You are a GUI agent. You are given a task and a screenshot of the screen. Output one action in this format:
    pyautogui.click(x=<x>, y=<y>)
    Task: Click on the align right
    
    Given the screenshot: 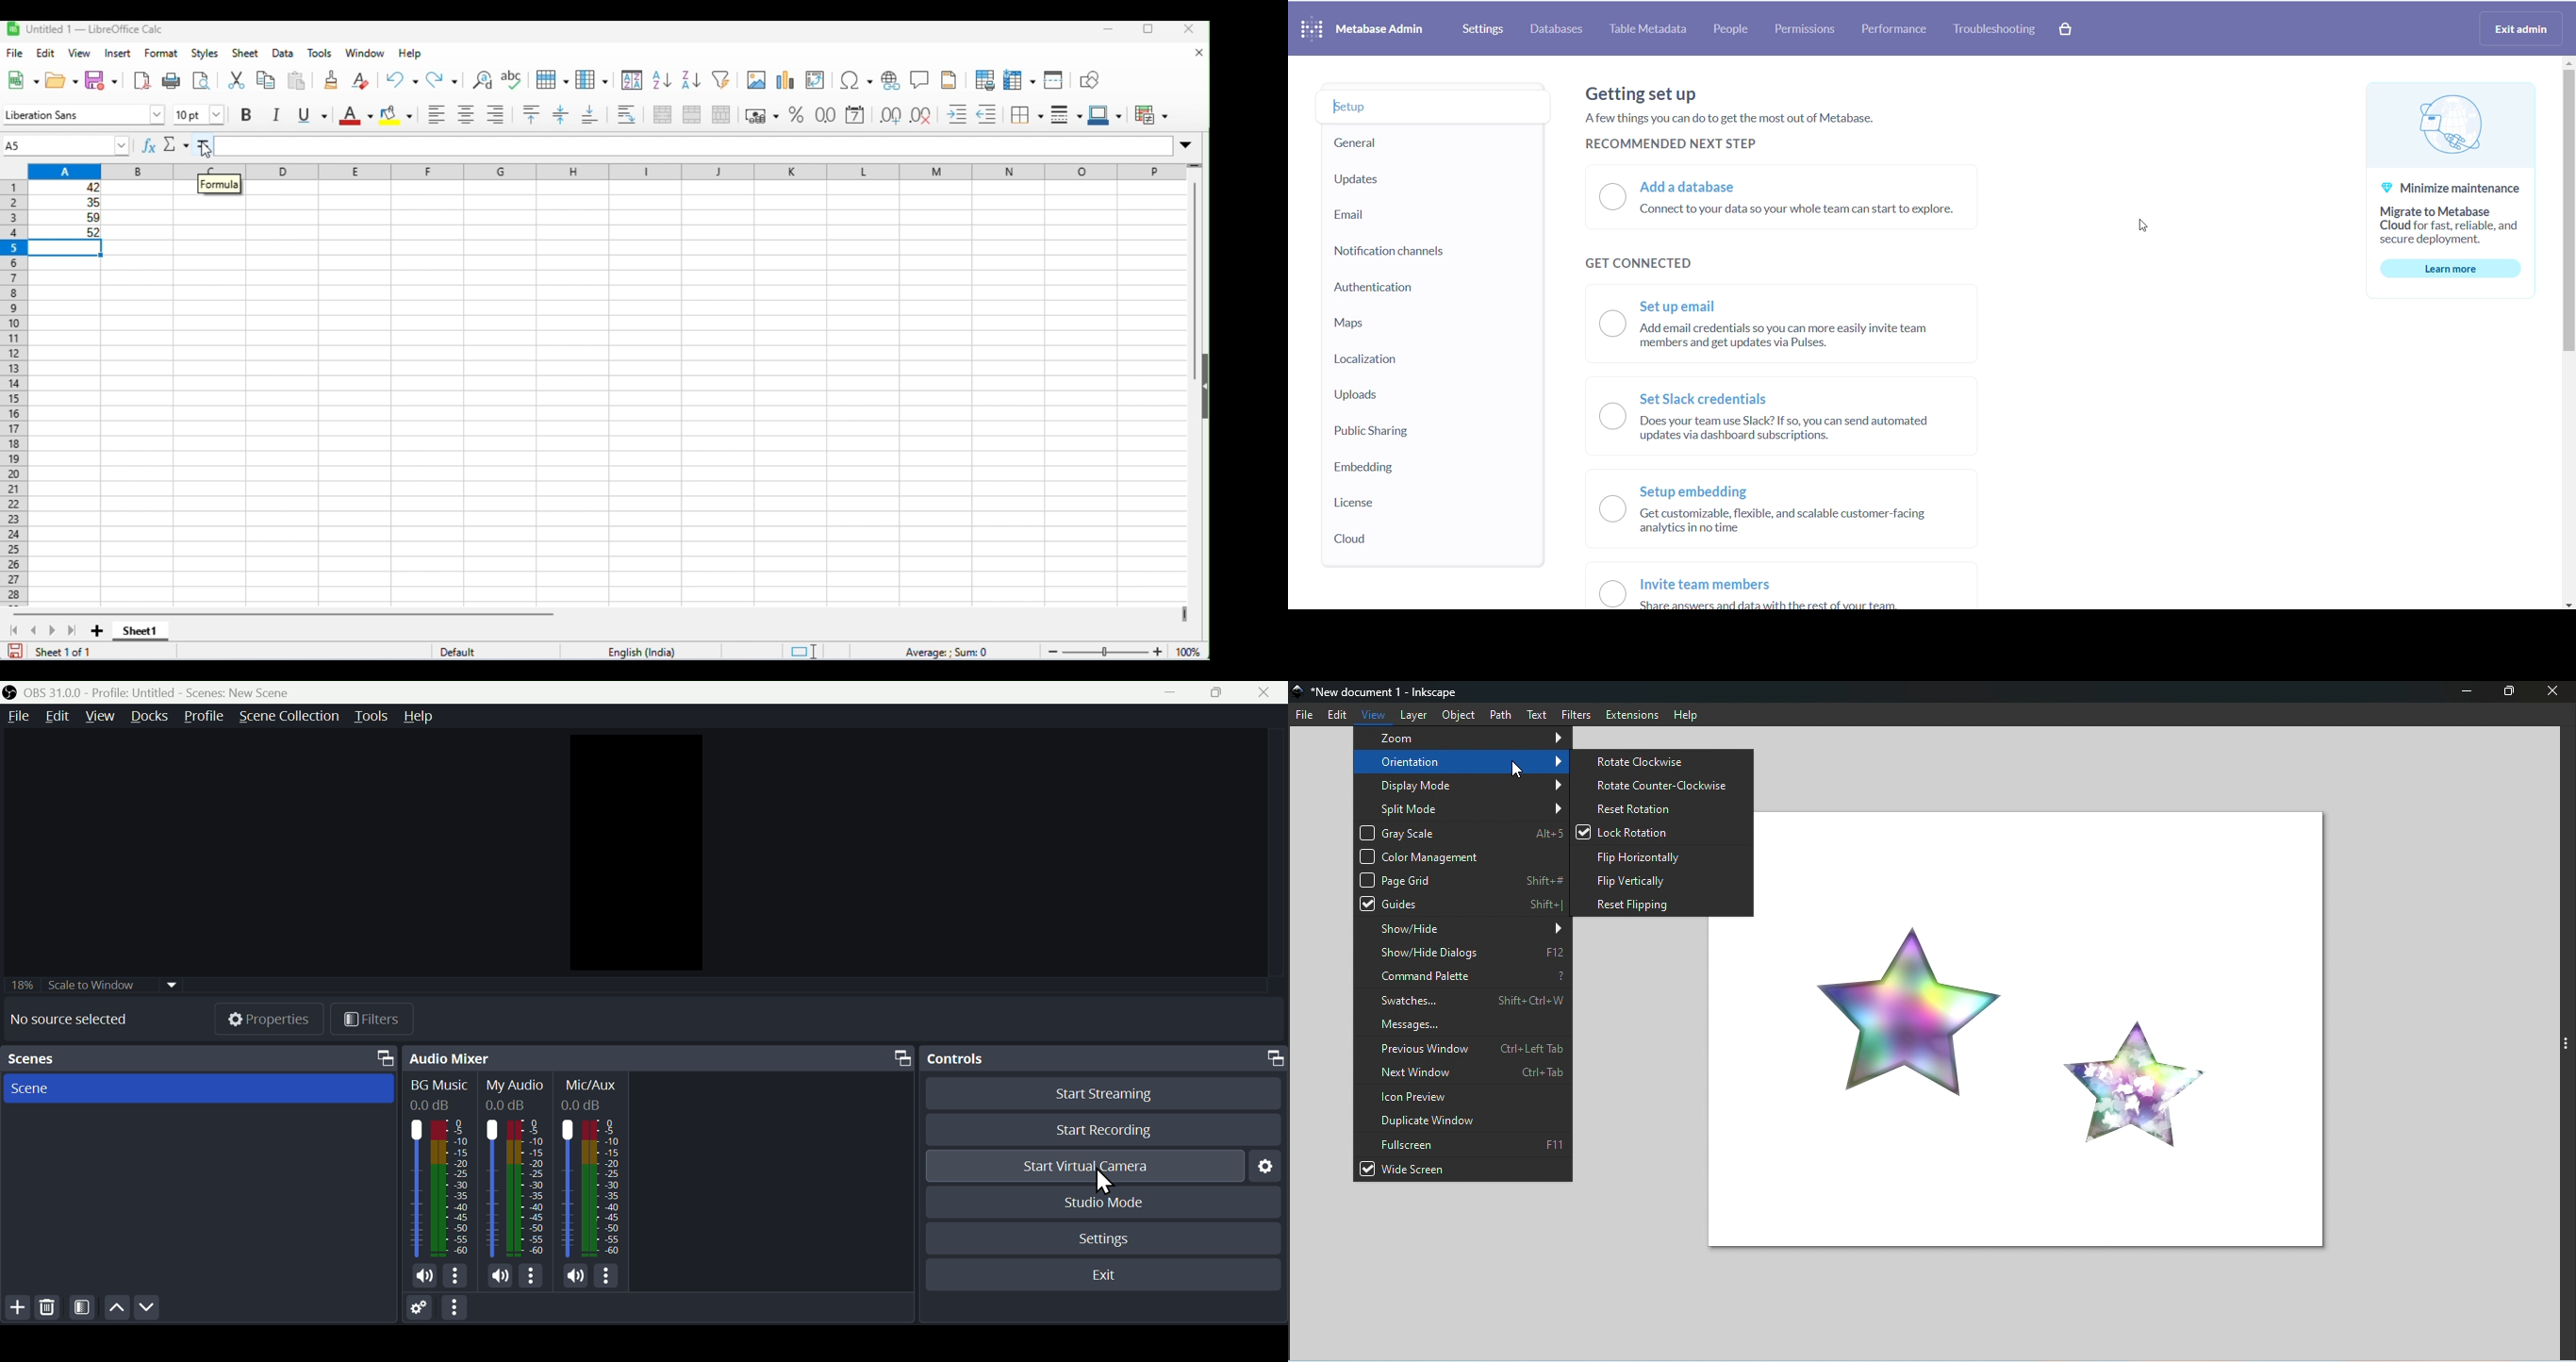 What is the action you would take?
    pyautogui.click(x=495, y=113)
    